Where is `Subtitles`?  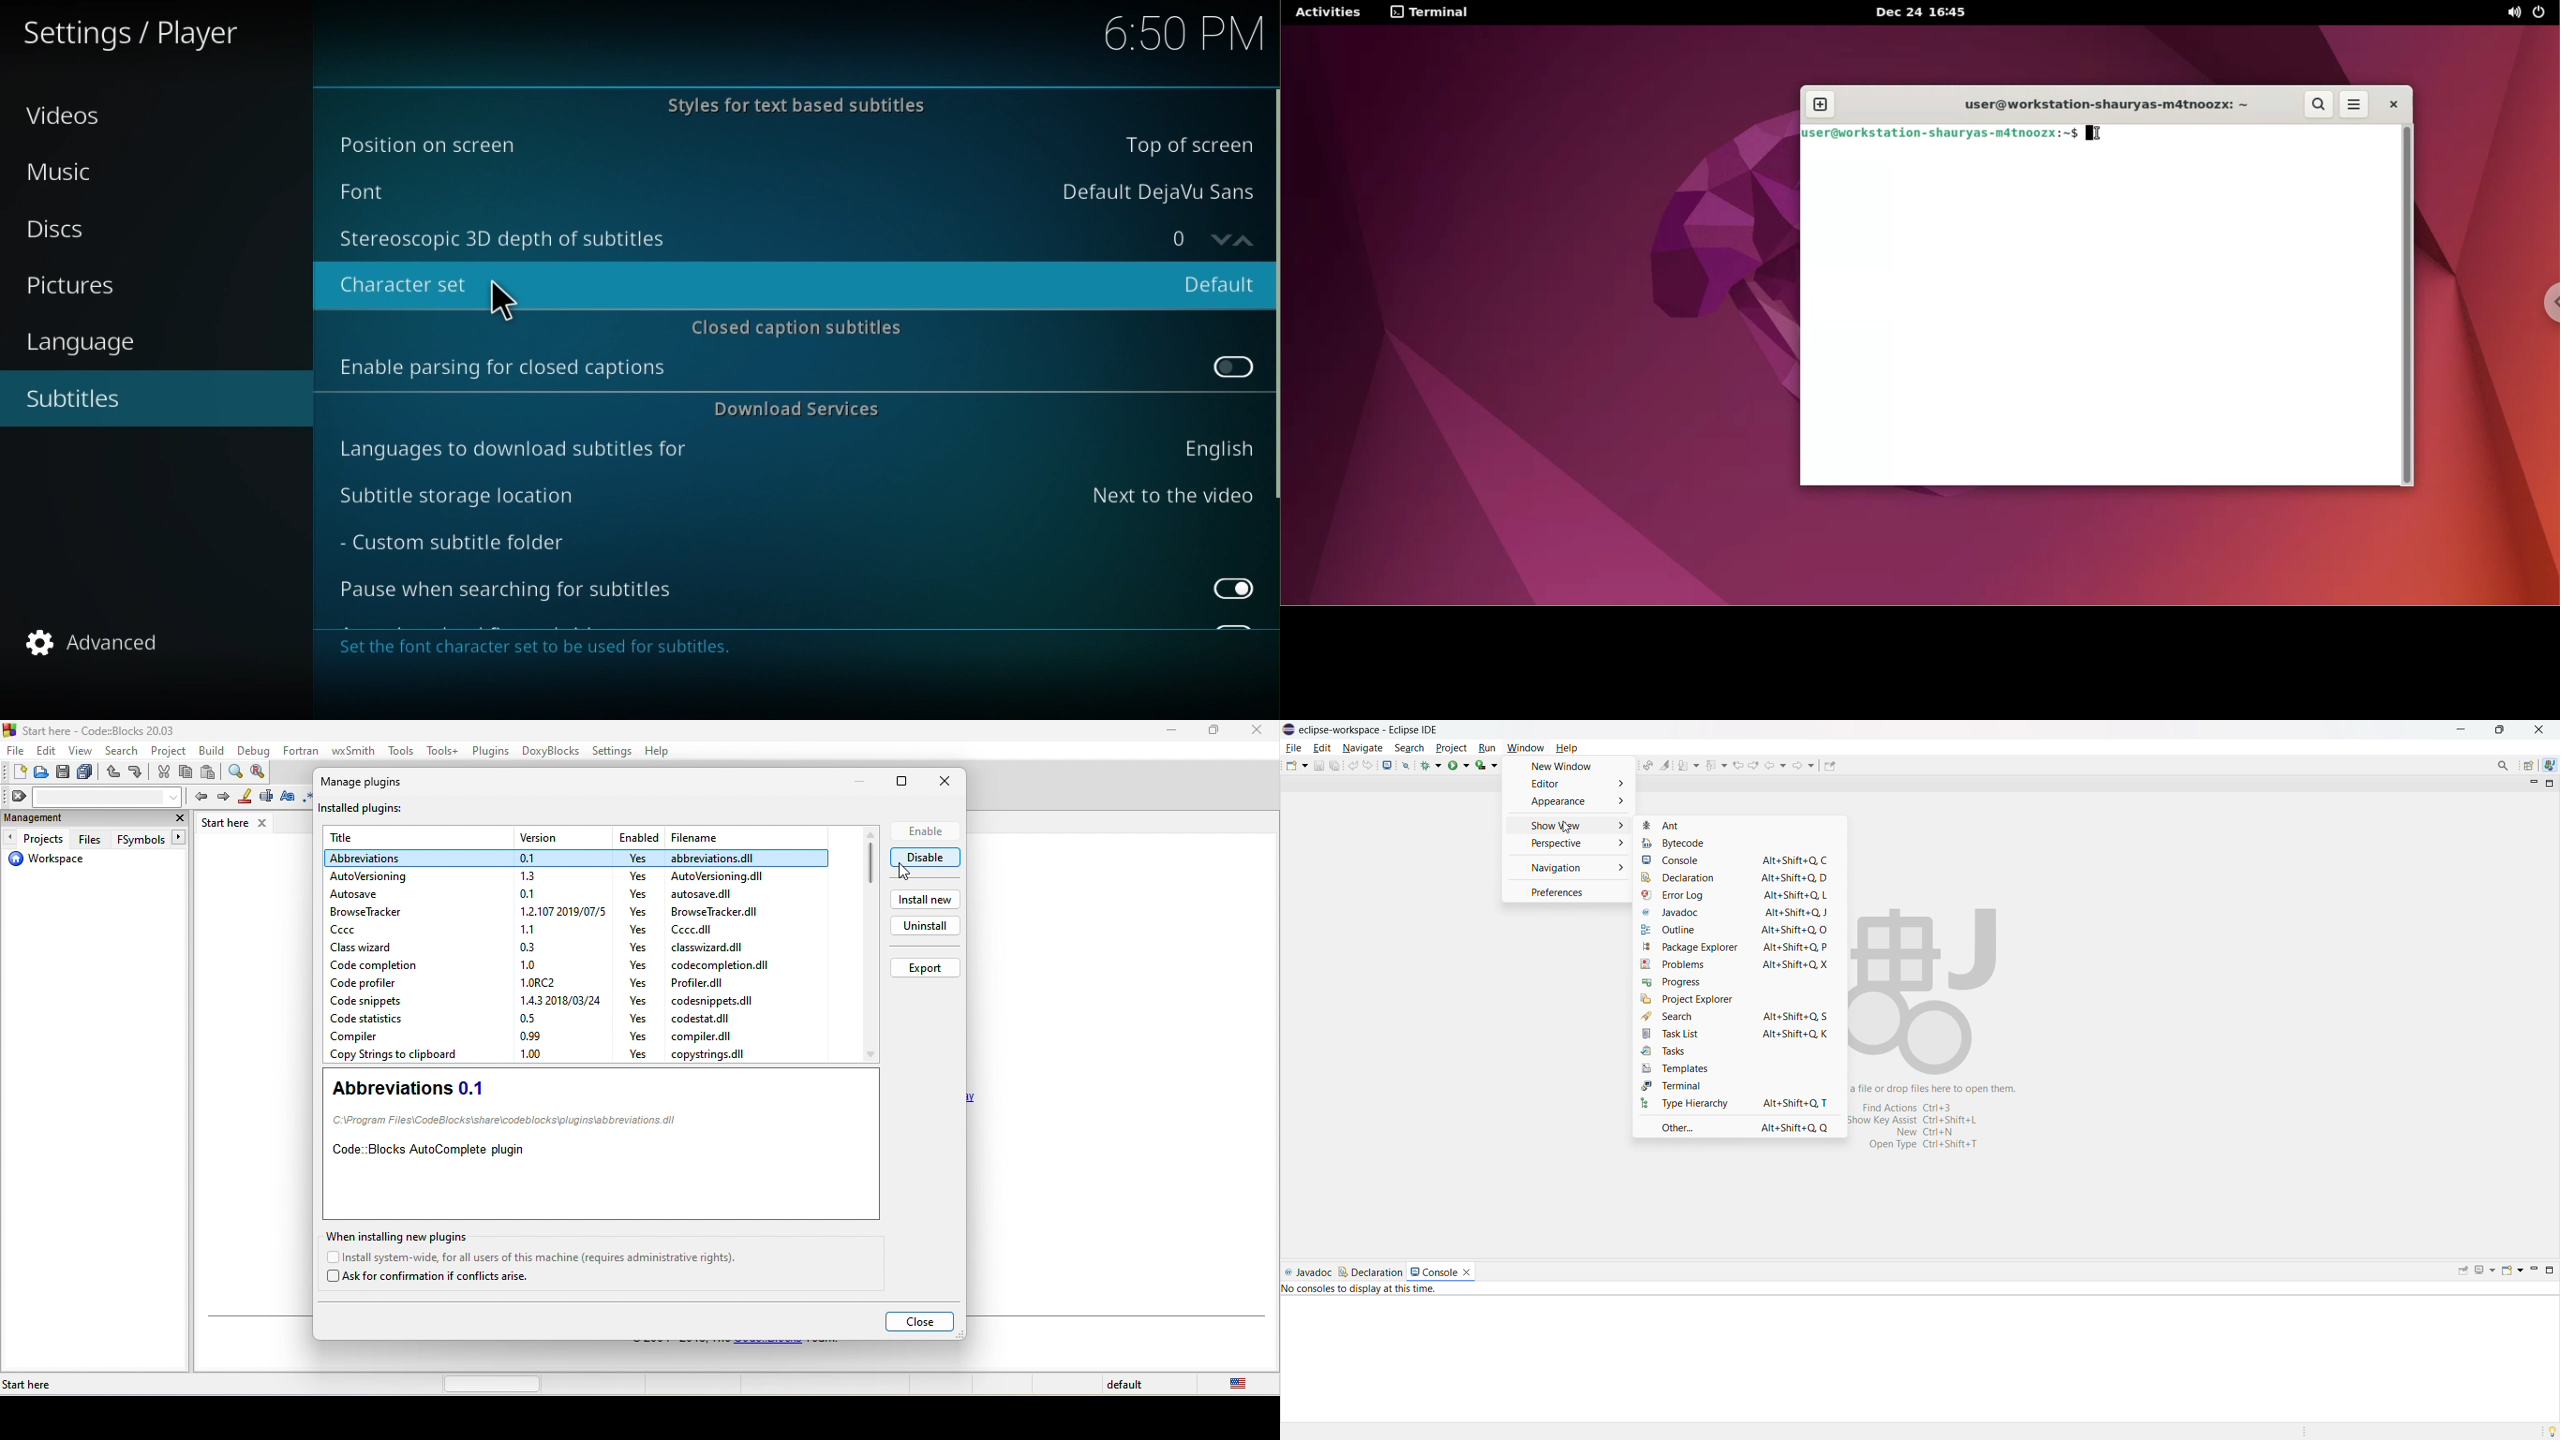 Subtitles is located at coordinates (87, 398).